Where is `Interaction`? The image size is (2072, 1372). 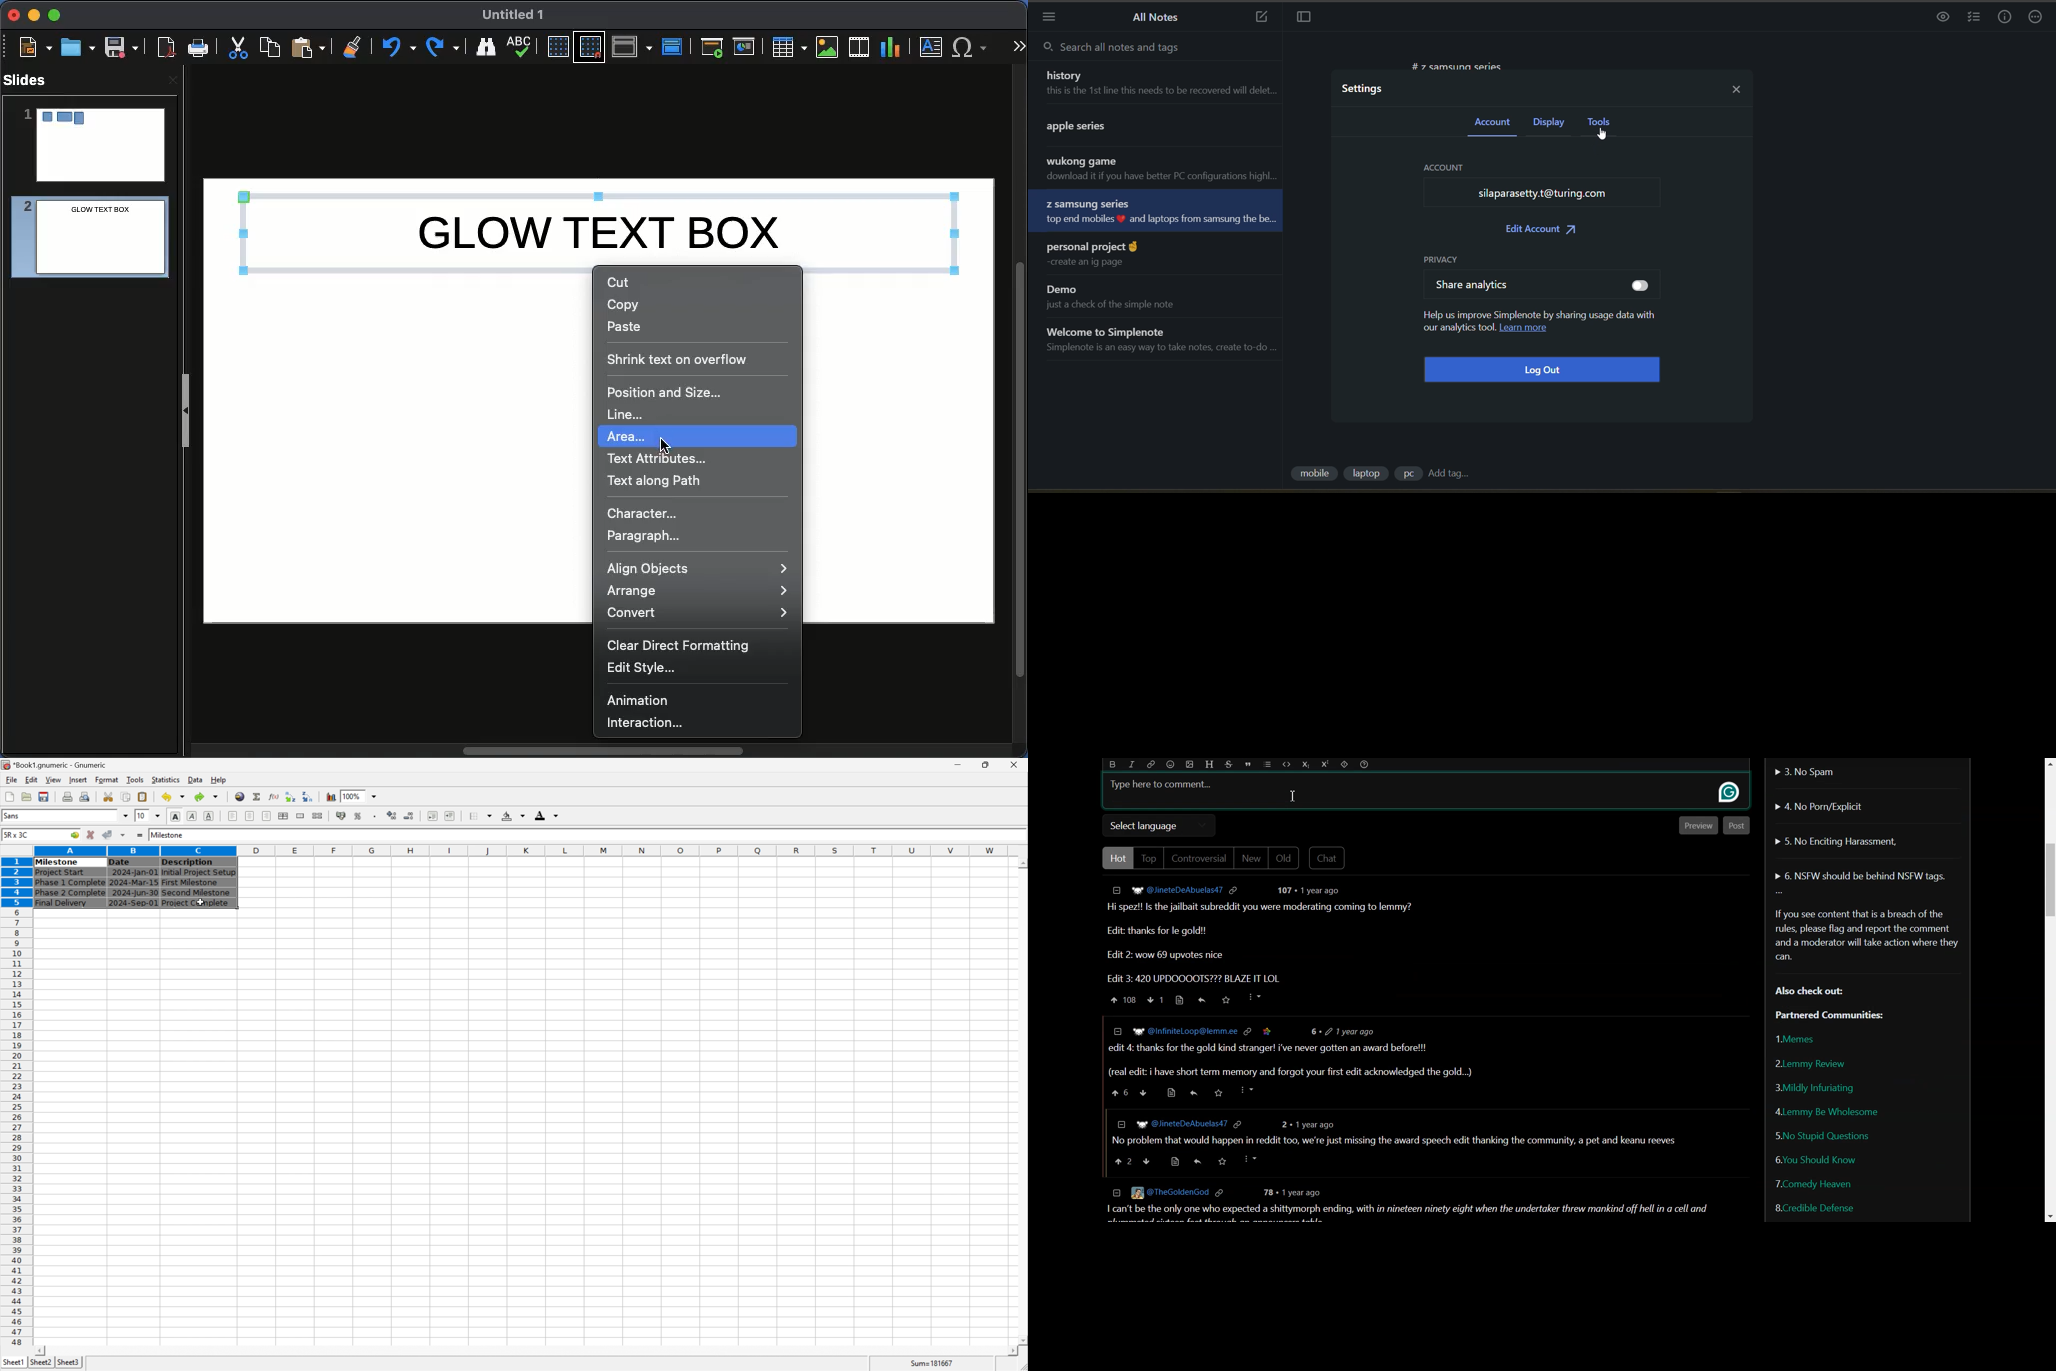
Interaction is located at coordinates (644, 723).